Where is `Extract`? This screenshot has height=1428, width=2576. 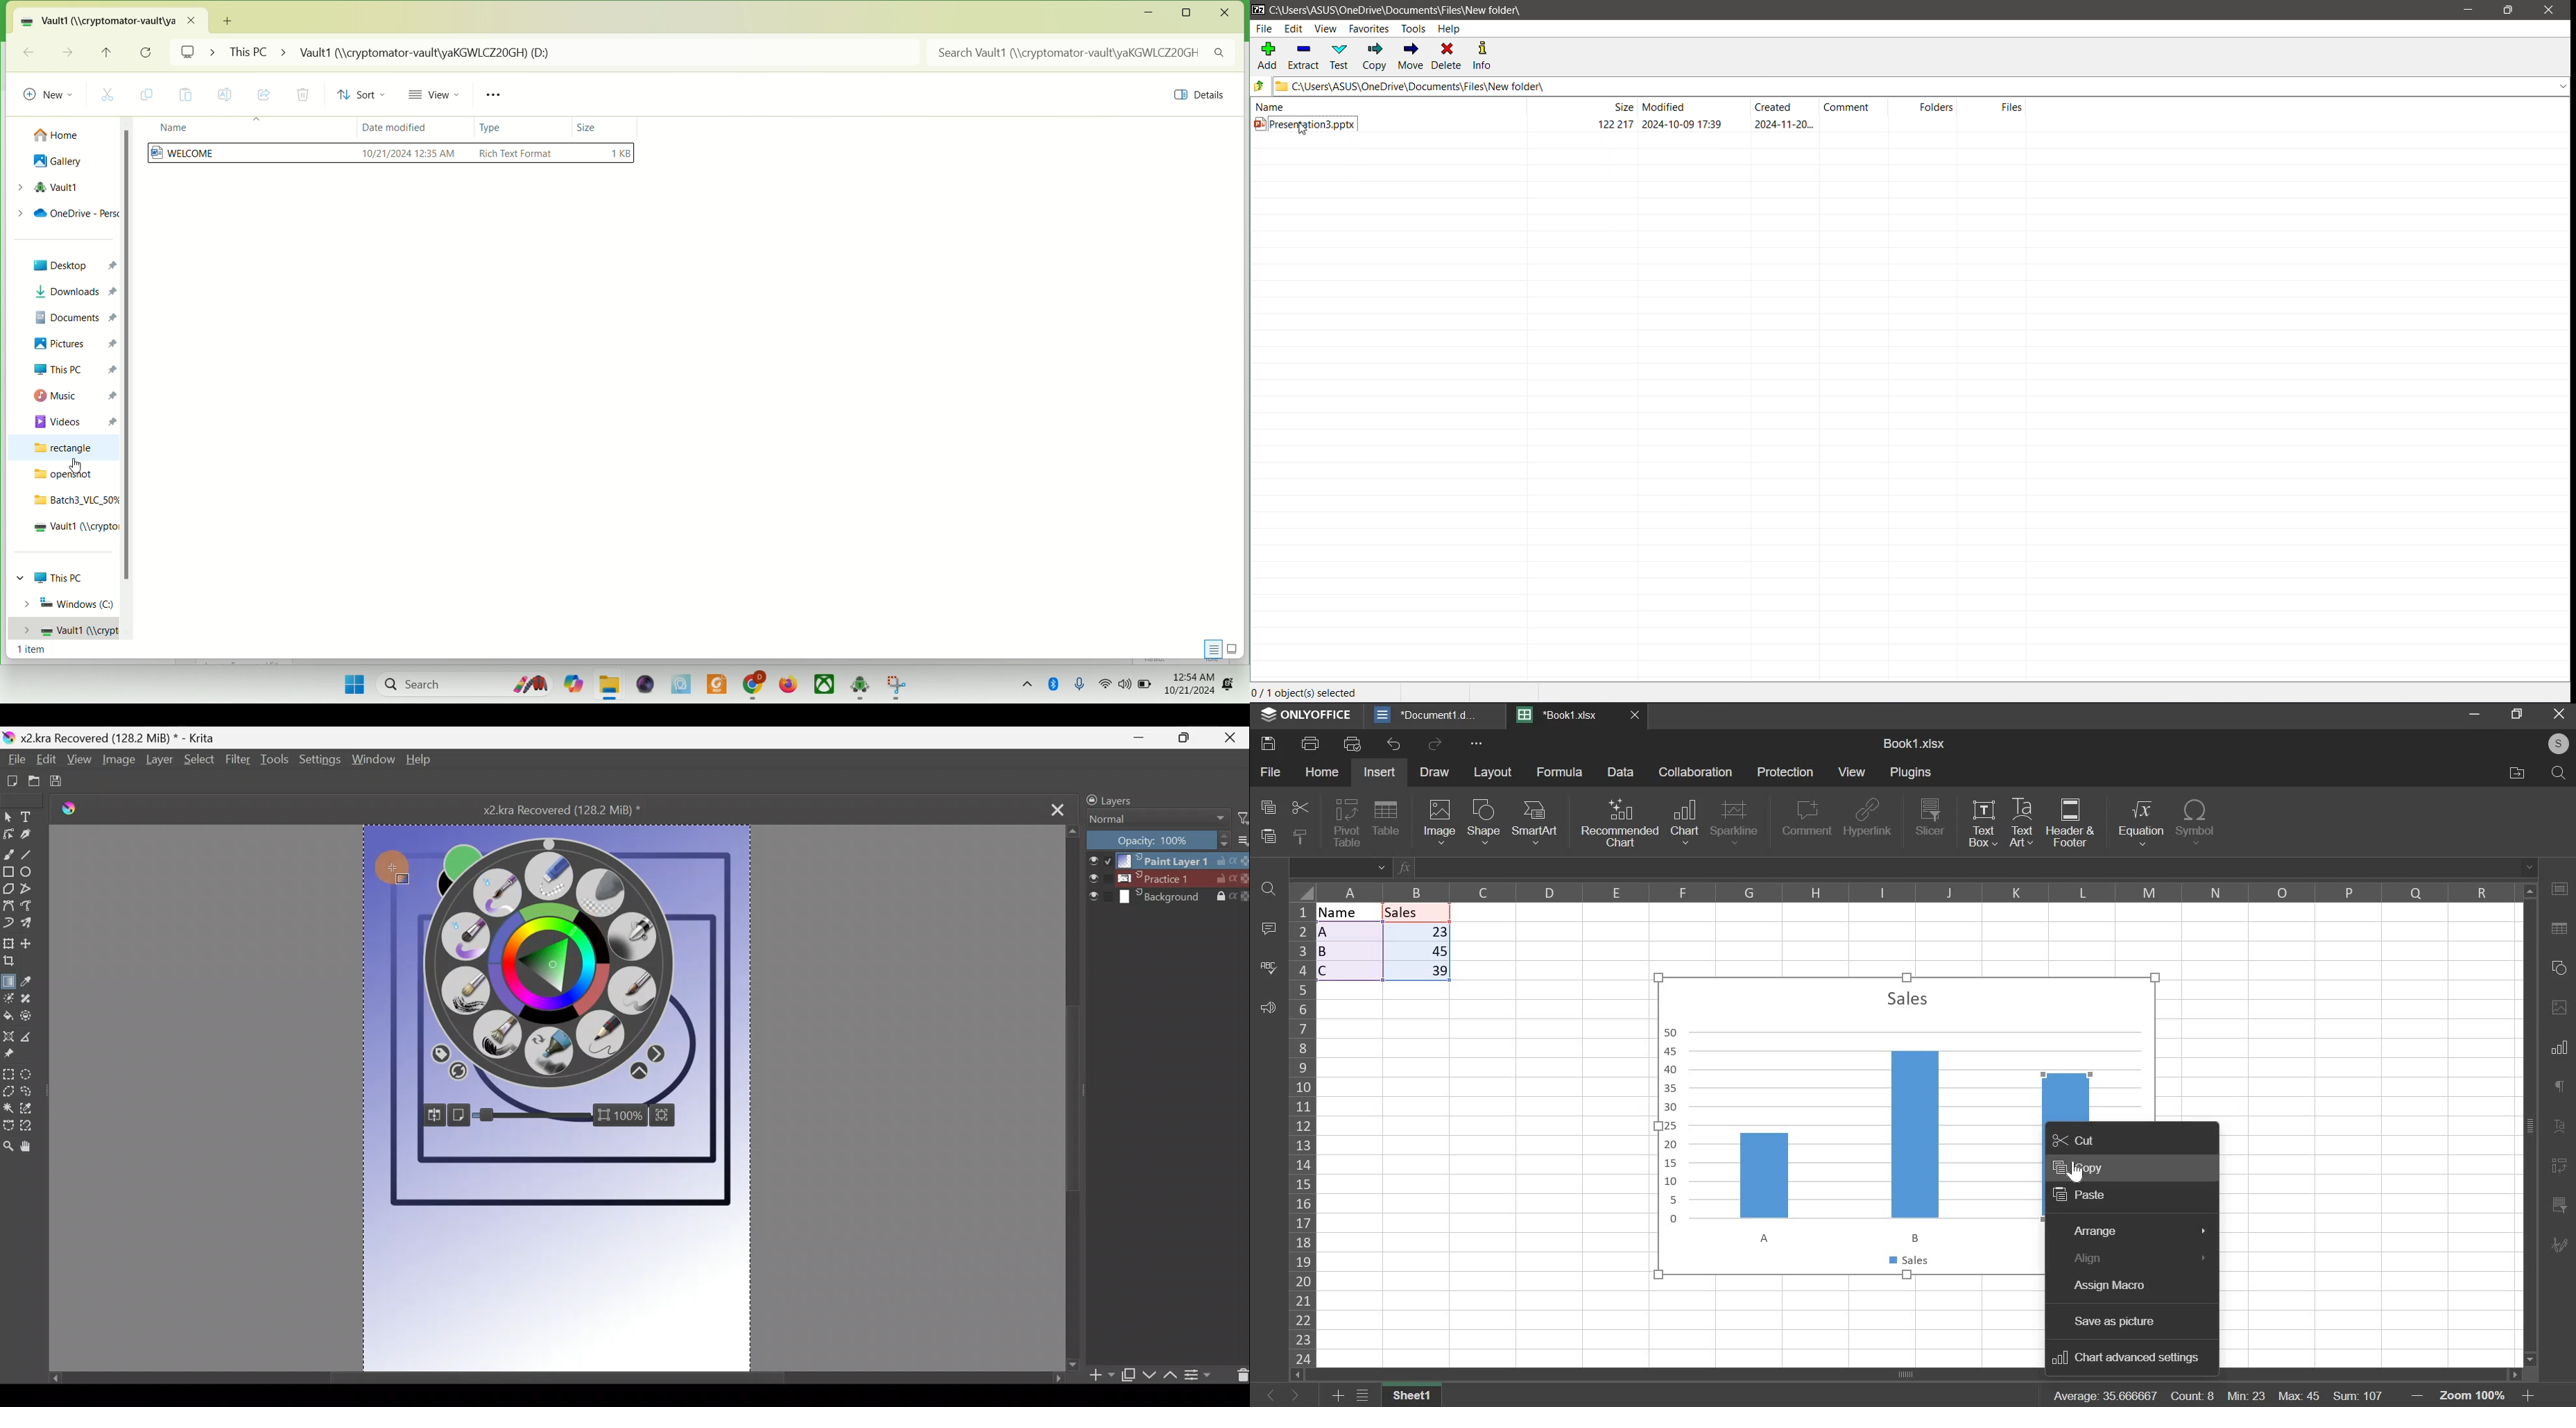 Extract is located at coordinates (1304, 56).